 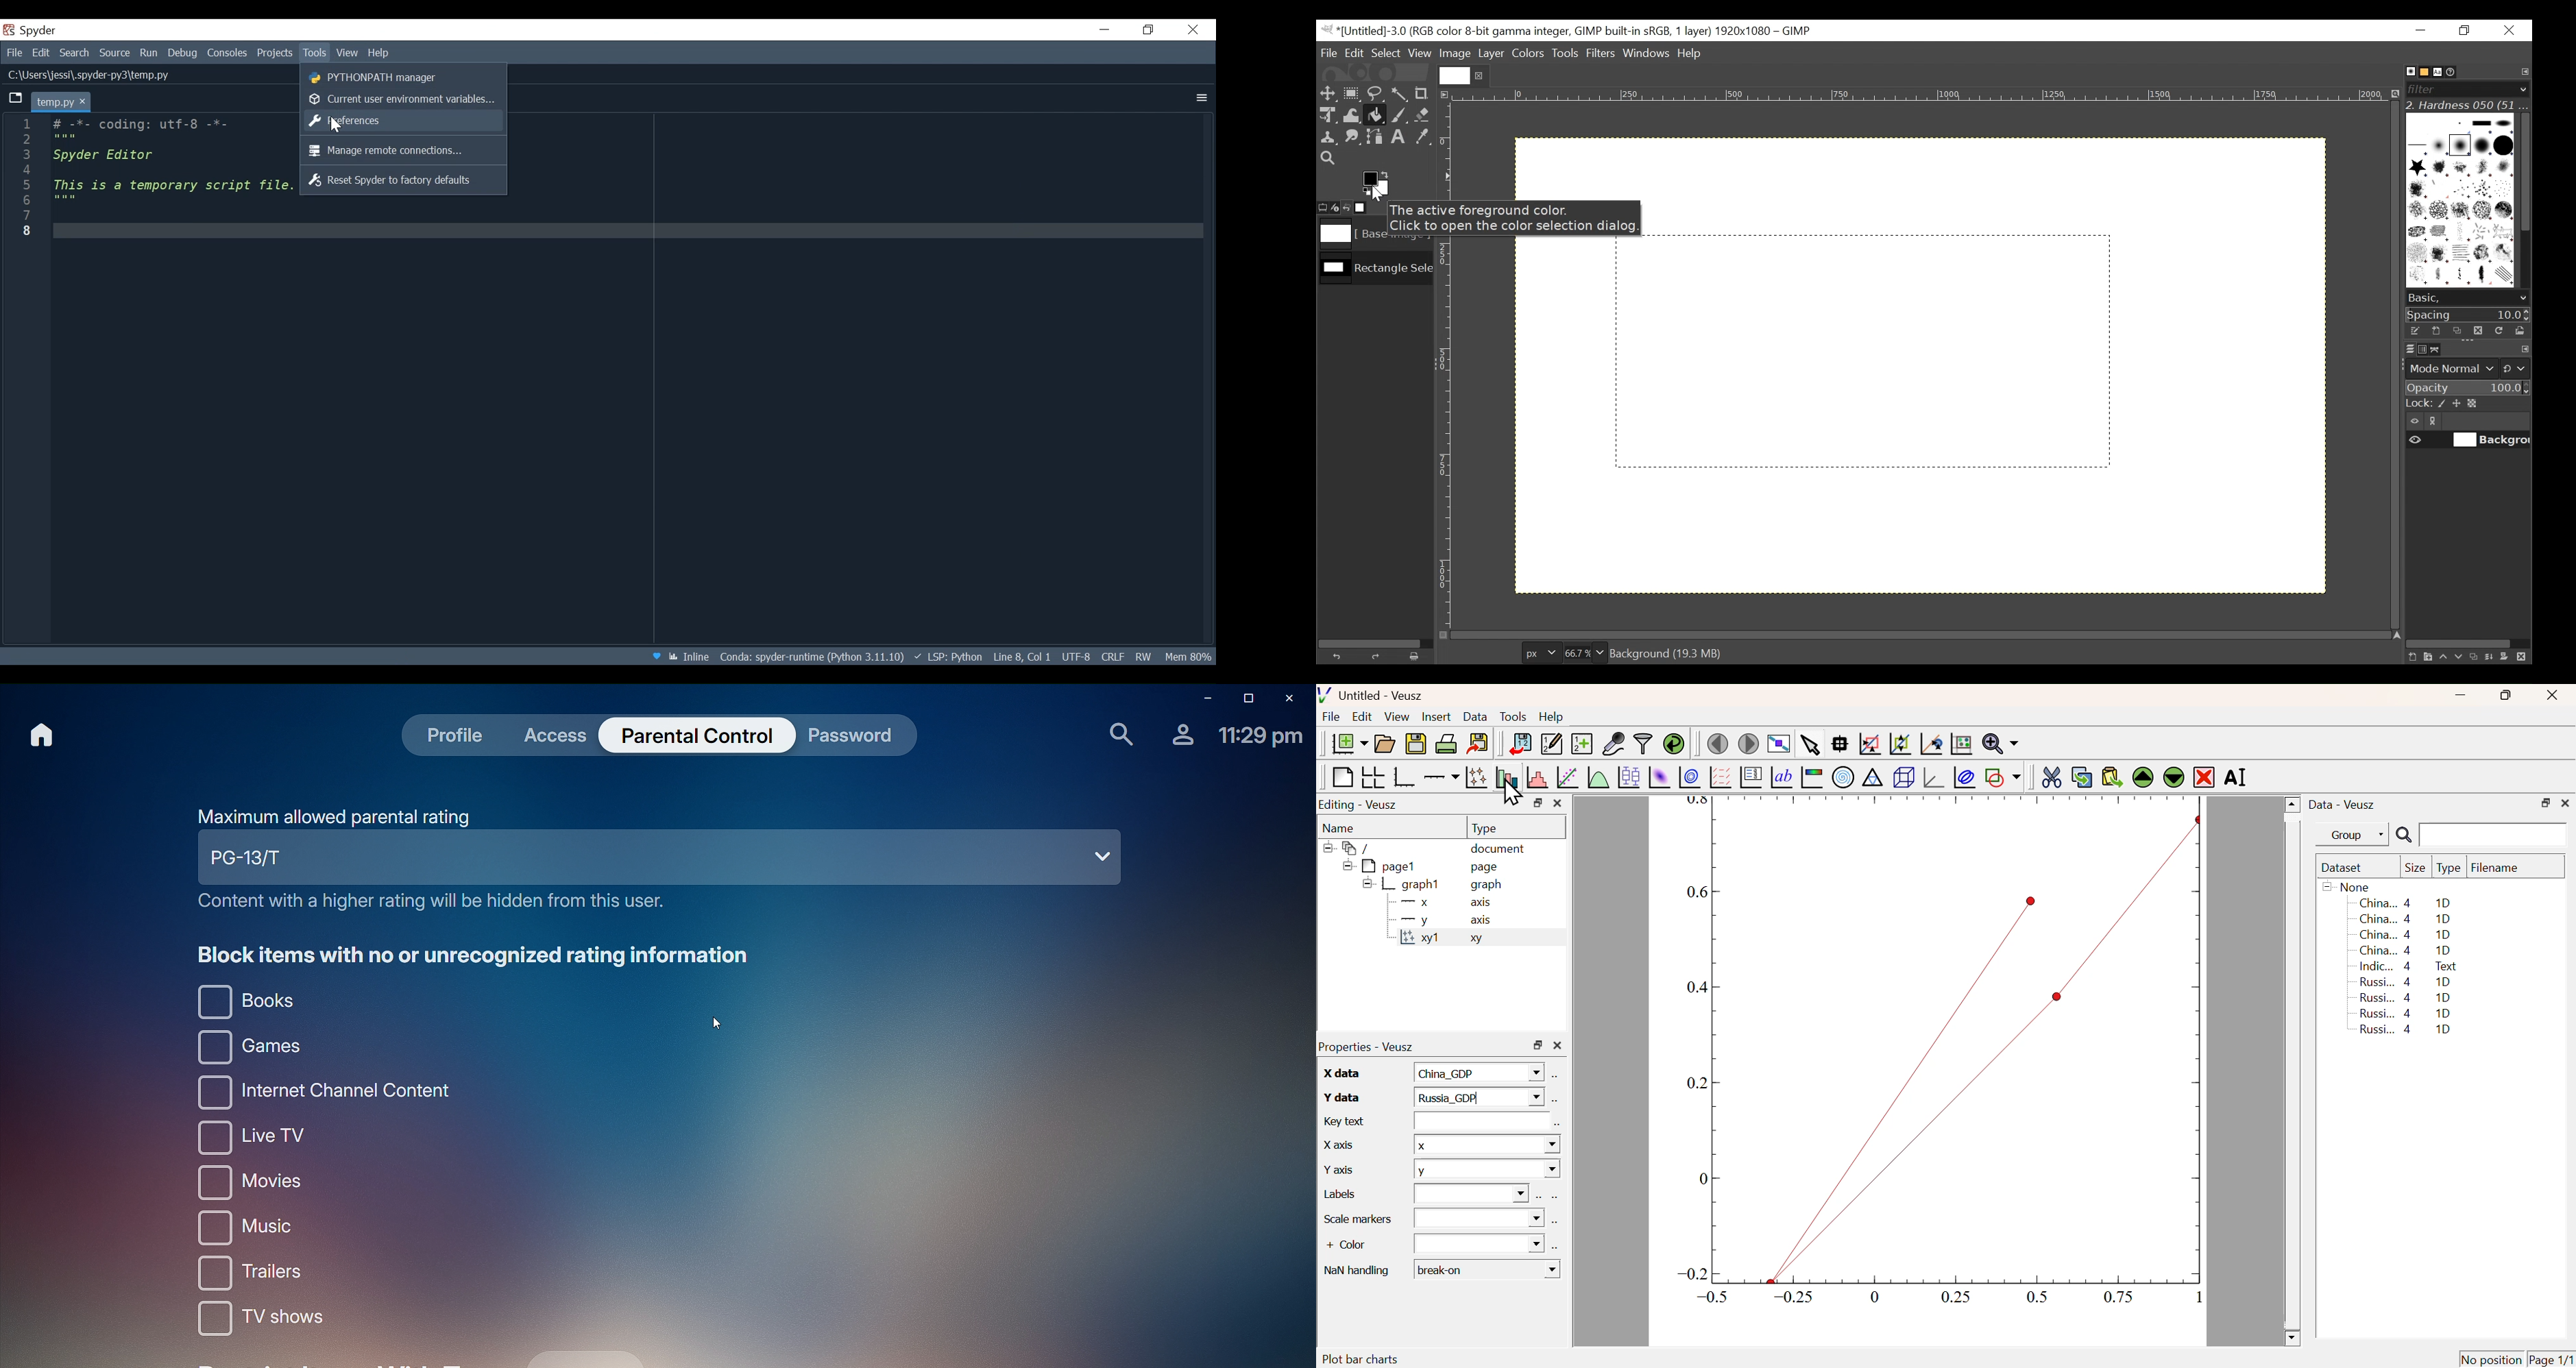 I want to click on Add a mask, so click(x=2508, y=659).